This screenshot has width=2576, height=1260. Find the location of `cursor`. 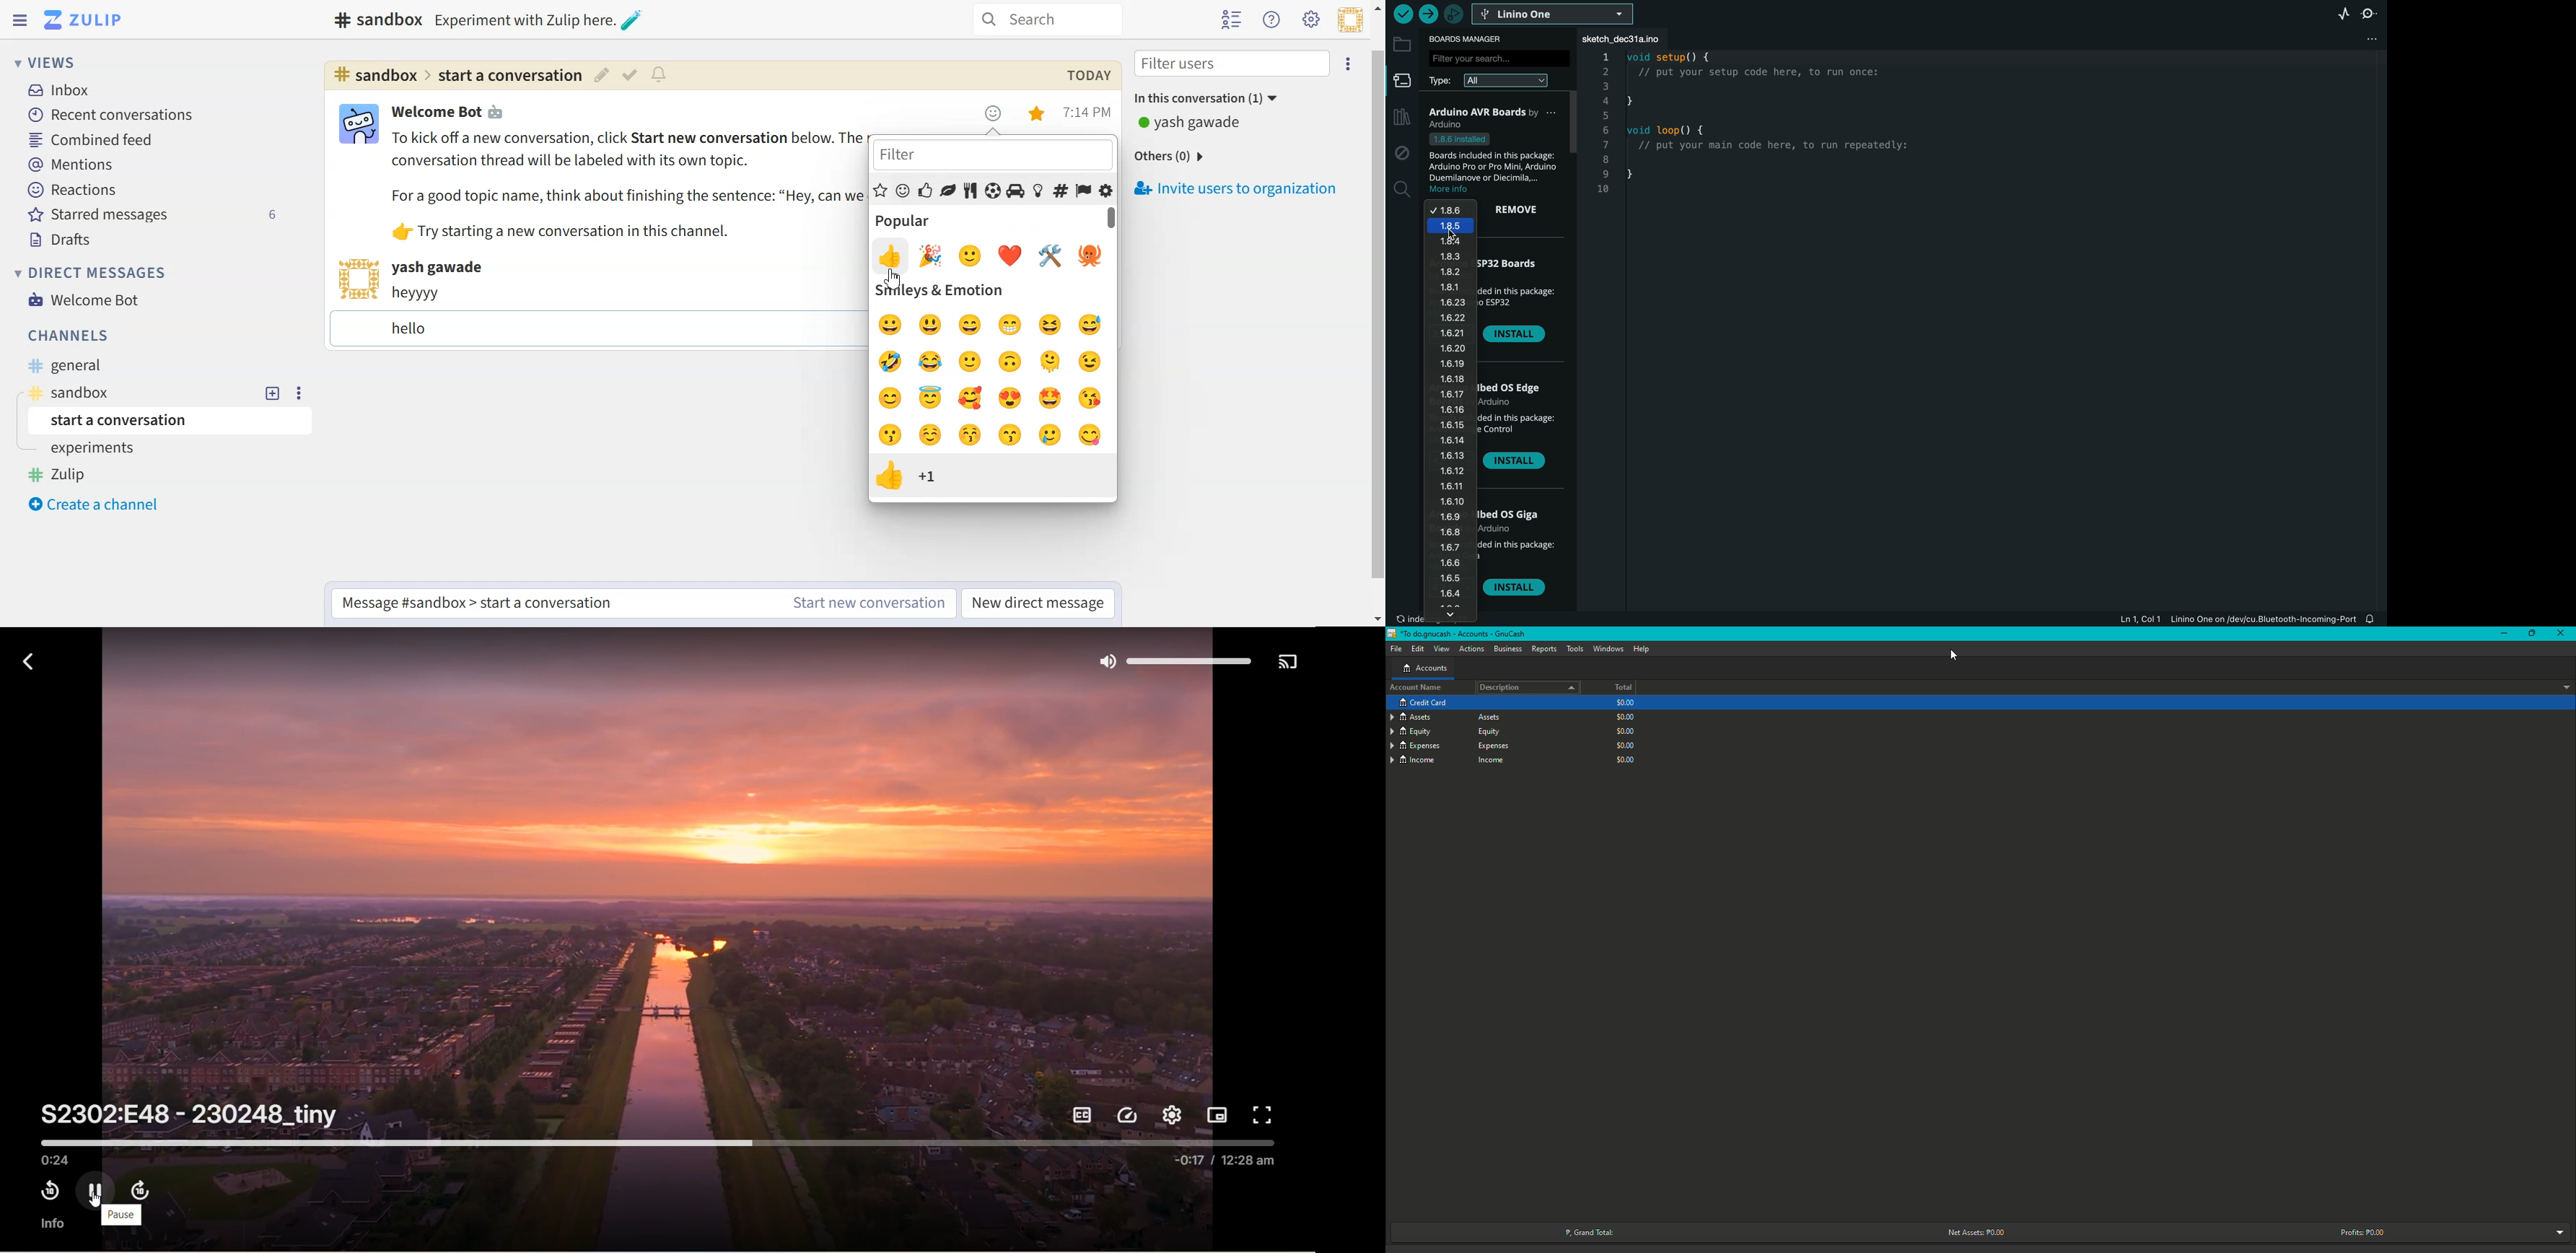

cursor is located at coordinates (96, 1201).